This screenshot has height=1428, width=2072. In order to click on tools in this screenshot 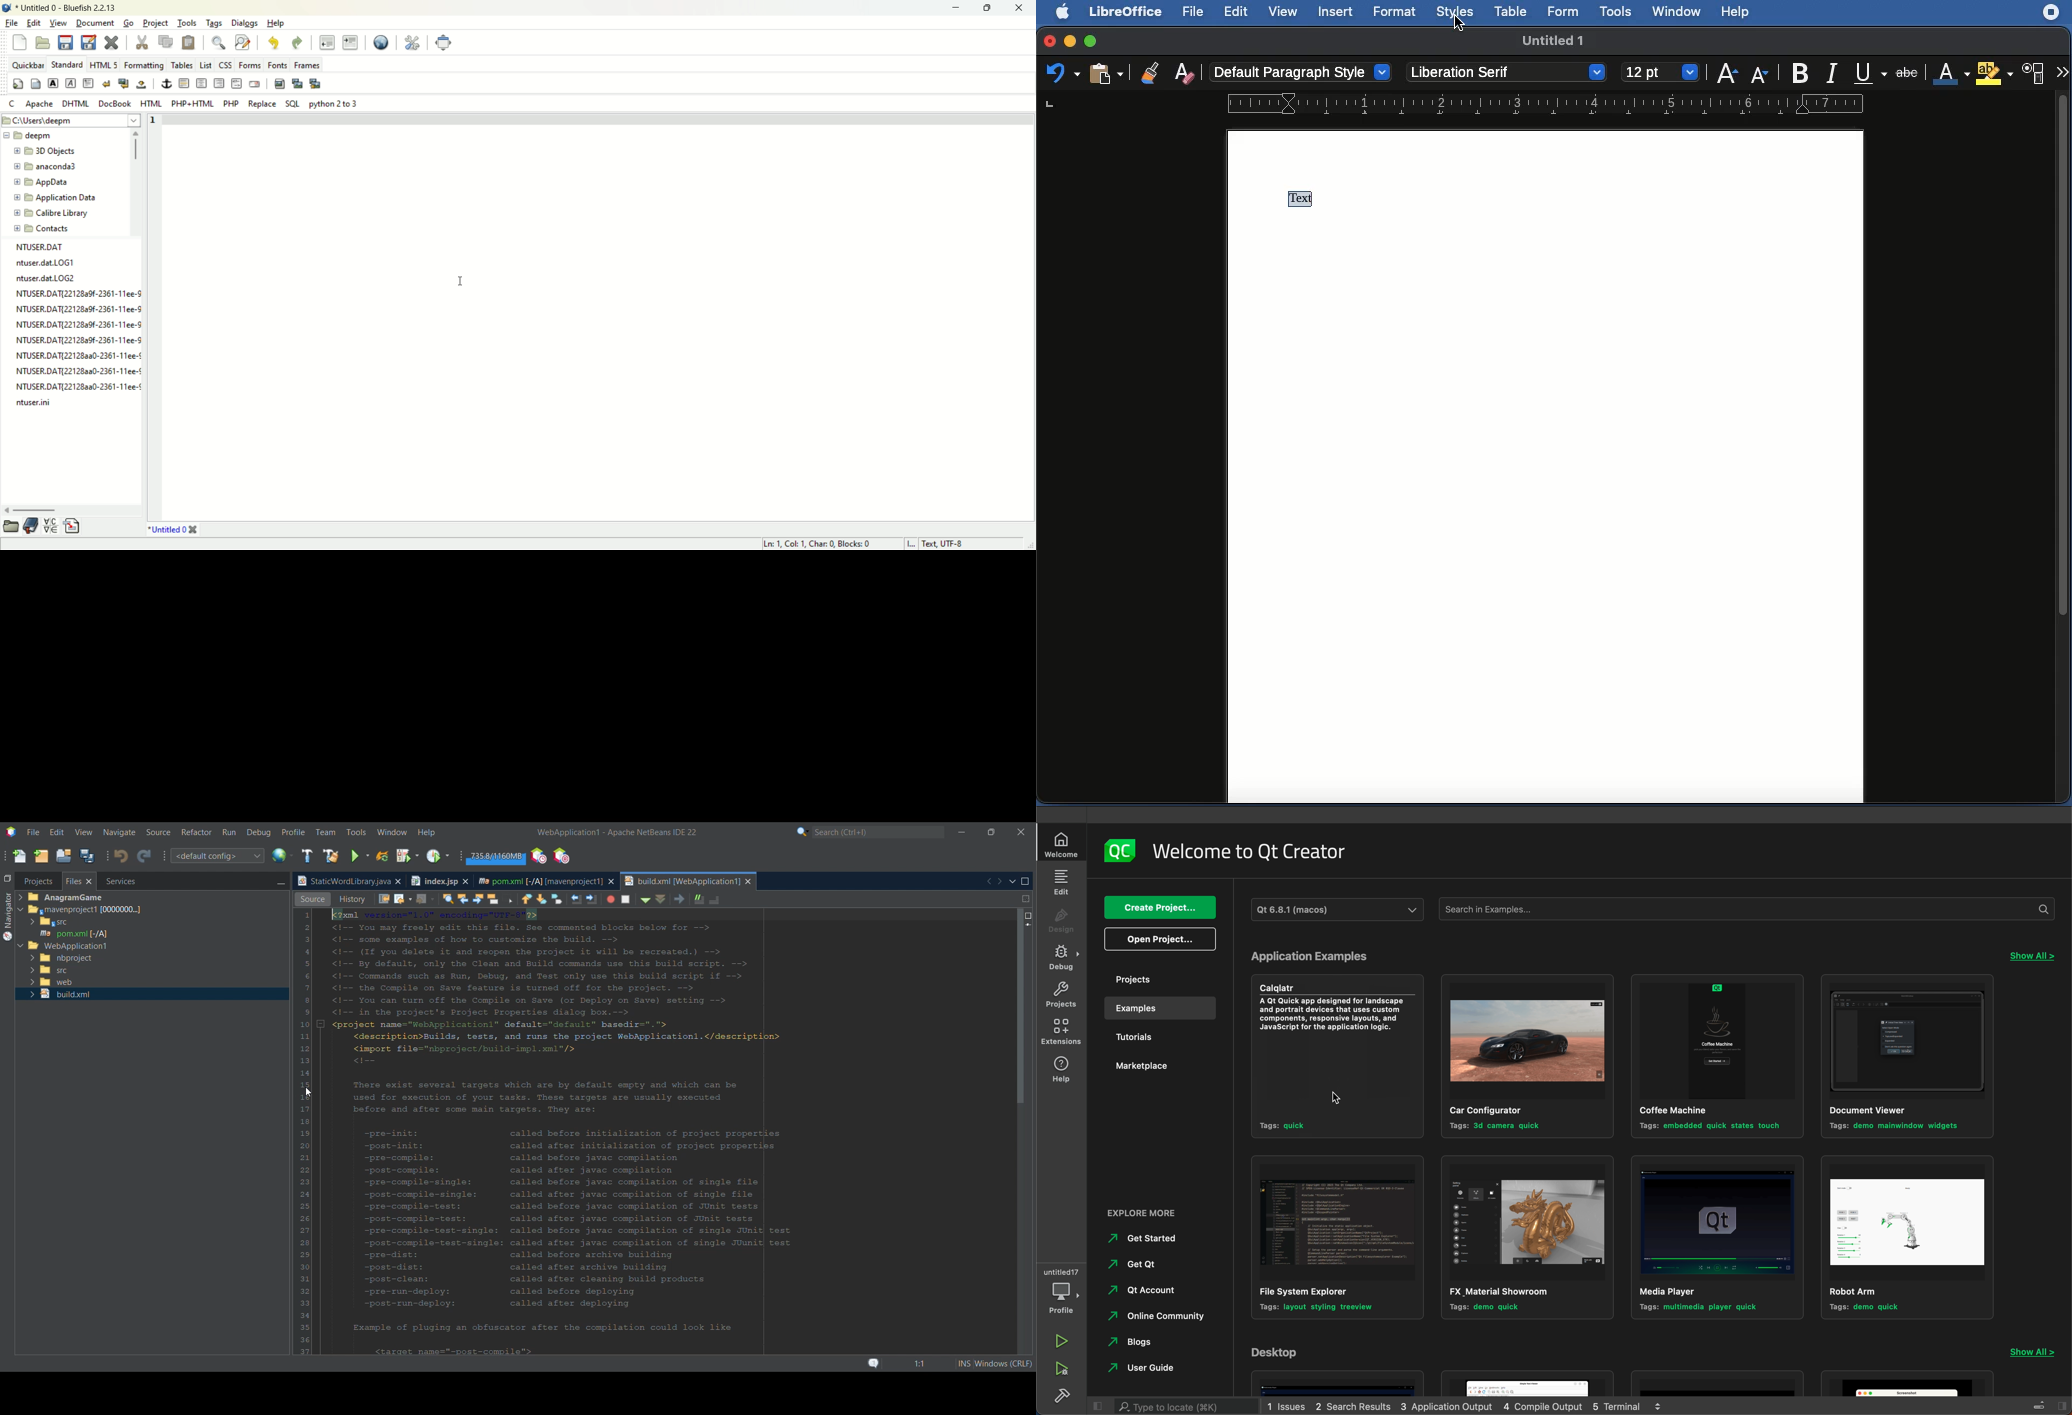, I will do `click(185, 23)`.